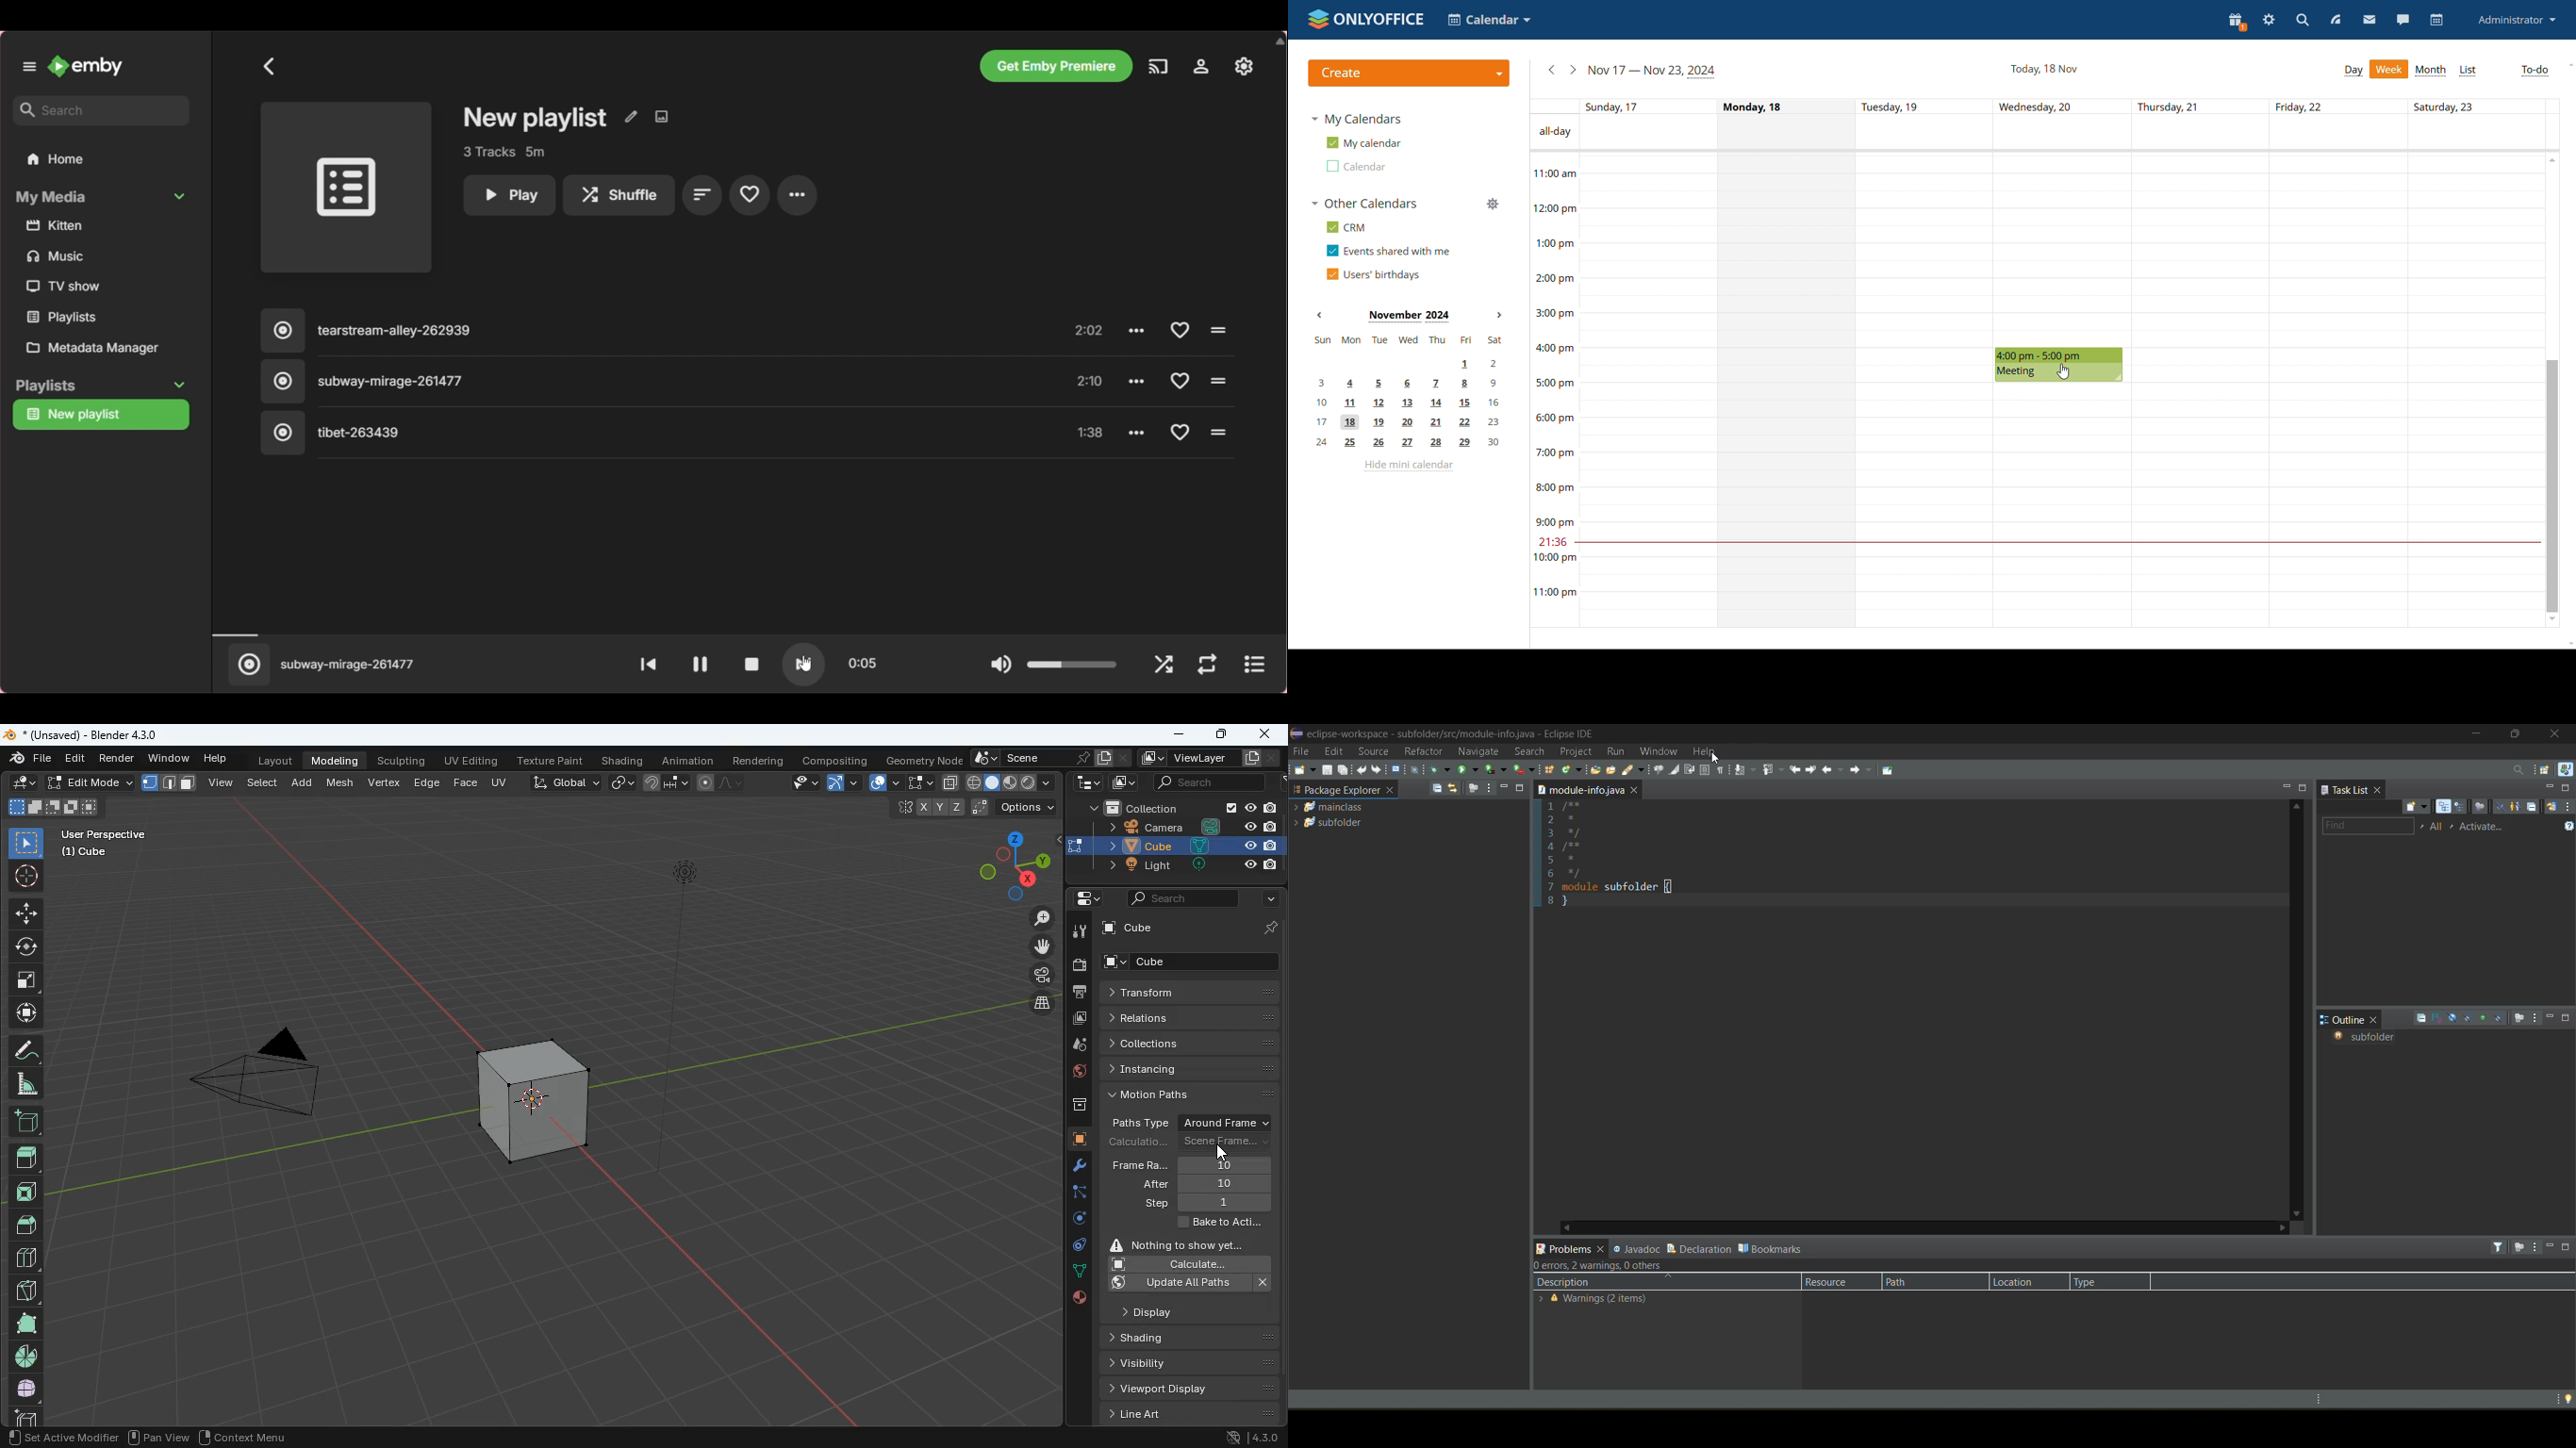 The height and width of the screenshot is (1456, 2576). Describe the element at coordinates (1690, 771) in the screenshot. I see `toggle word wrap` at that location.